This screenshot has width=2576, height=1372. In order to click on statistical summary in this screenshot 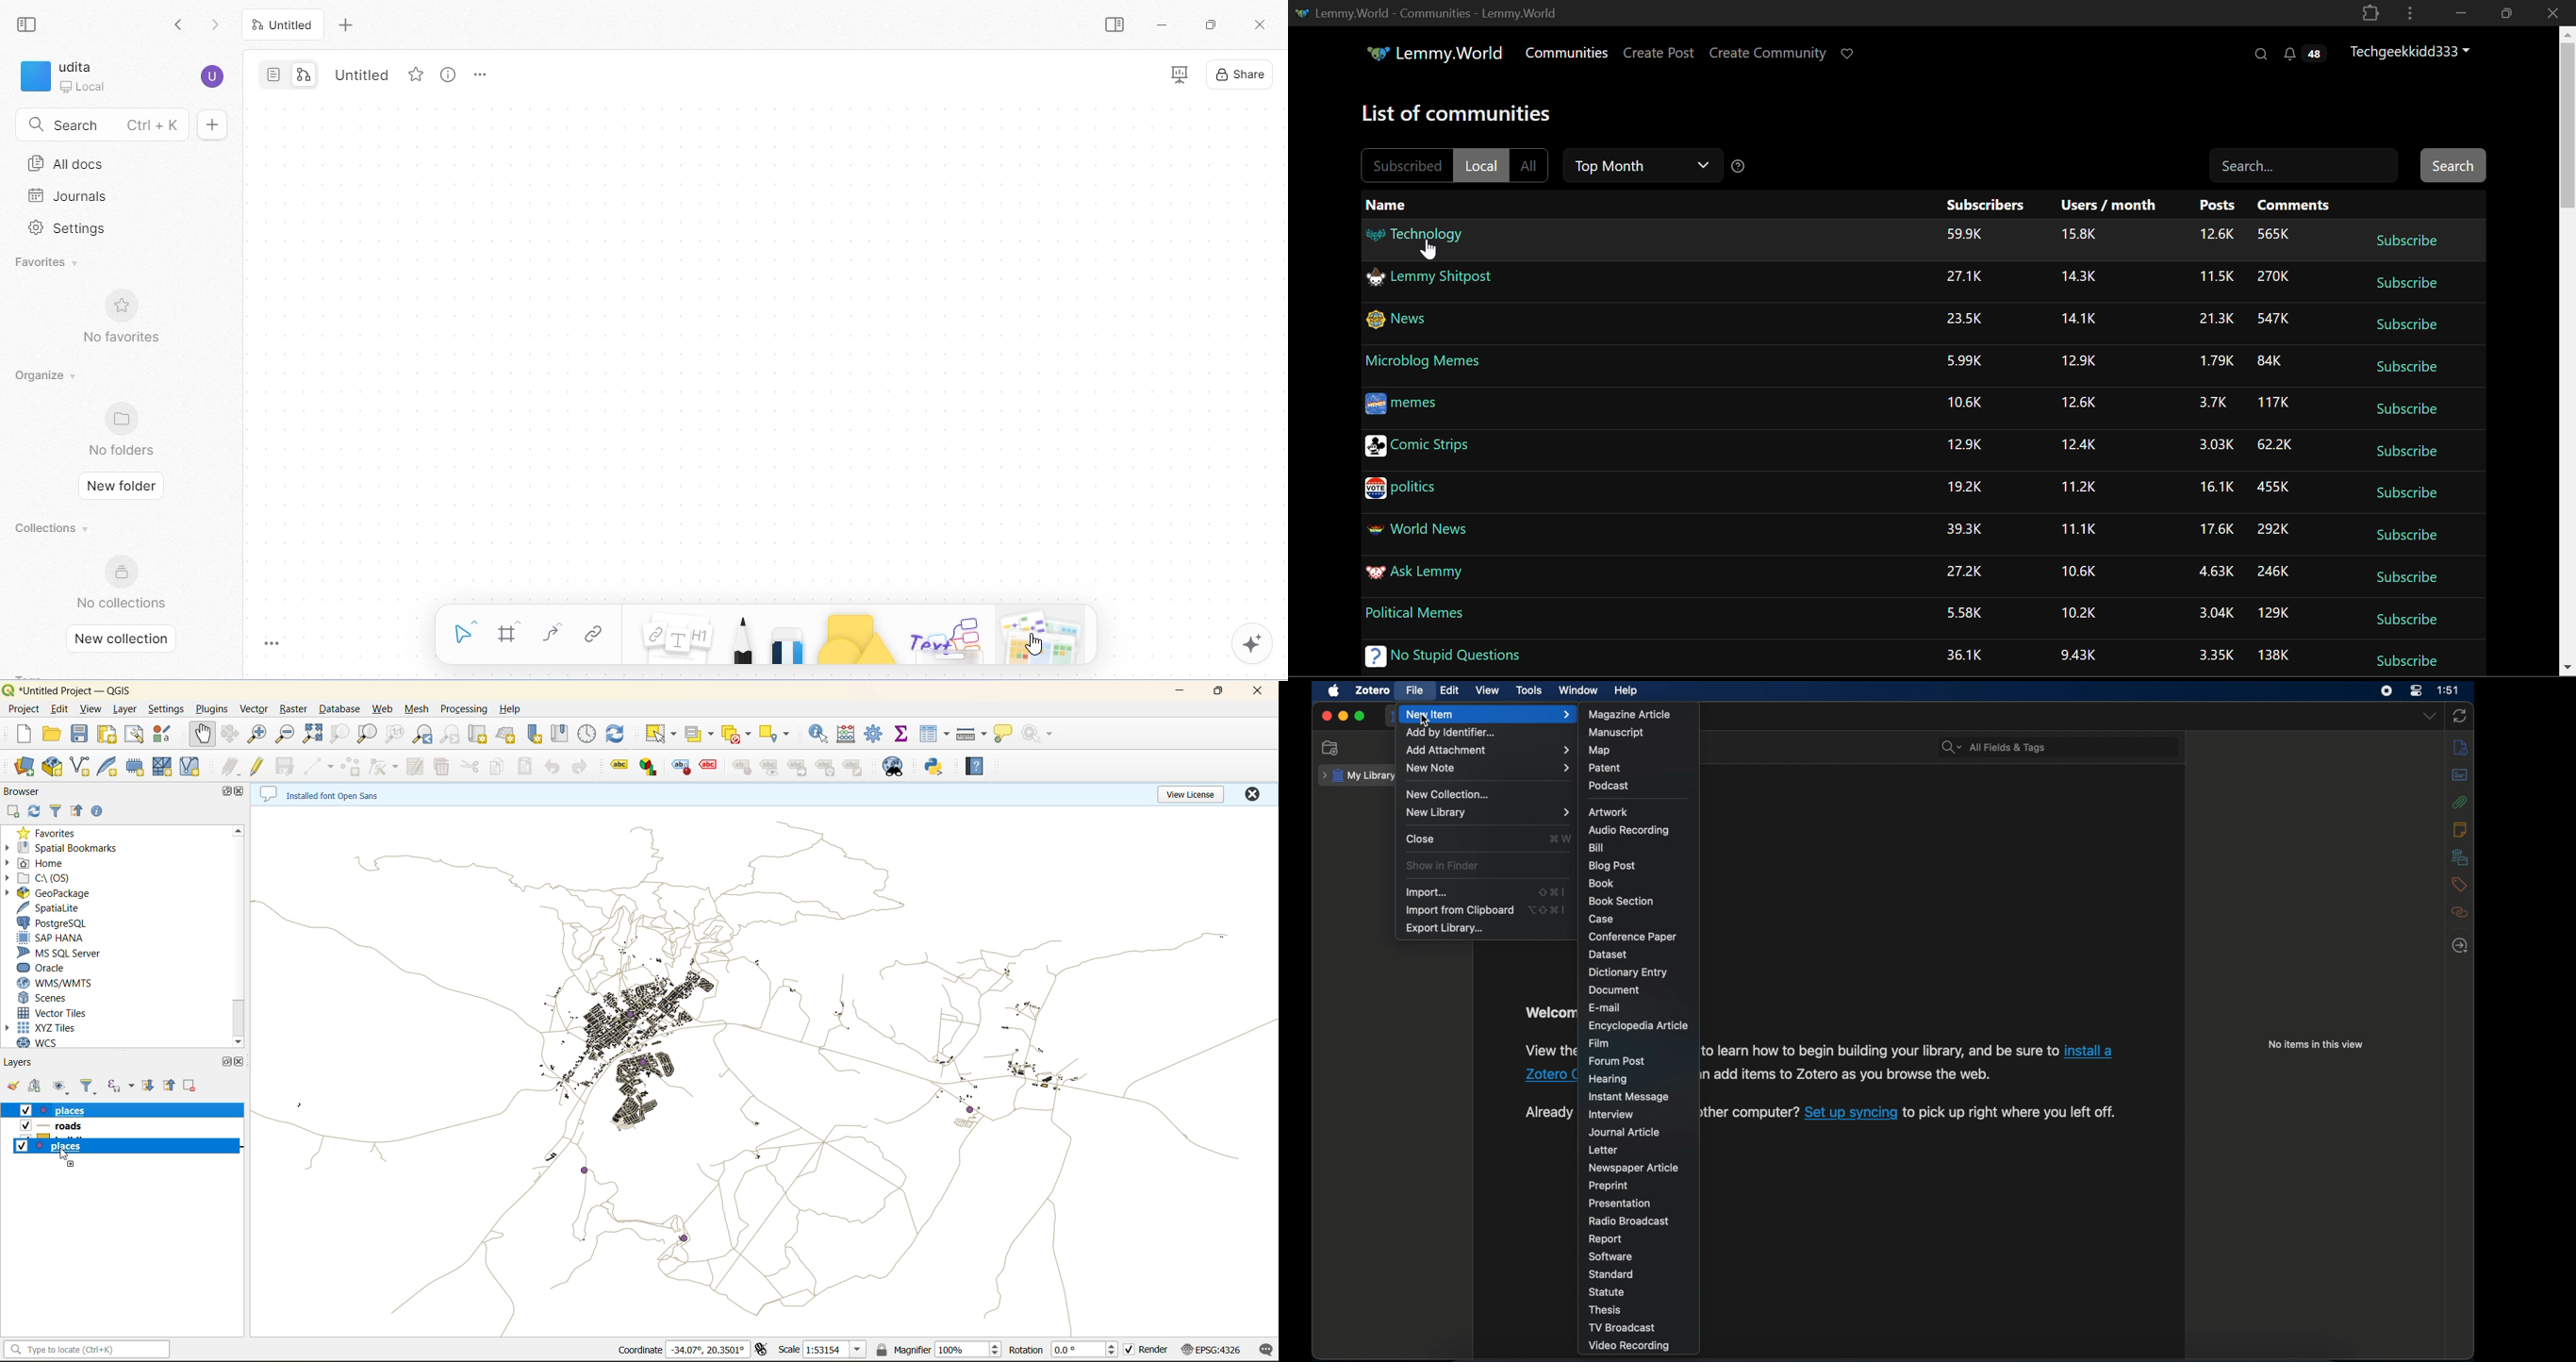, I will do `click(904, 736)`.